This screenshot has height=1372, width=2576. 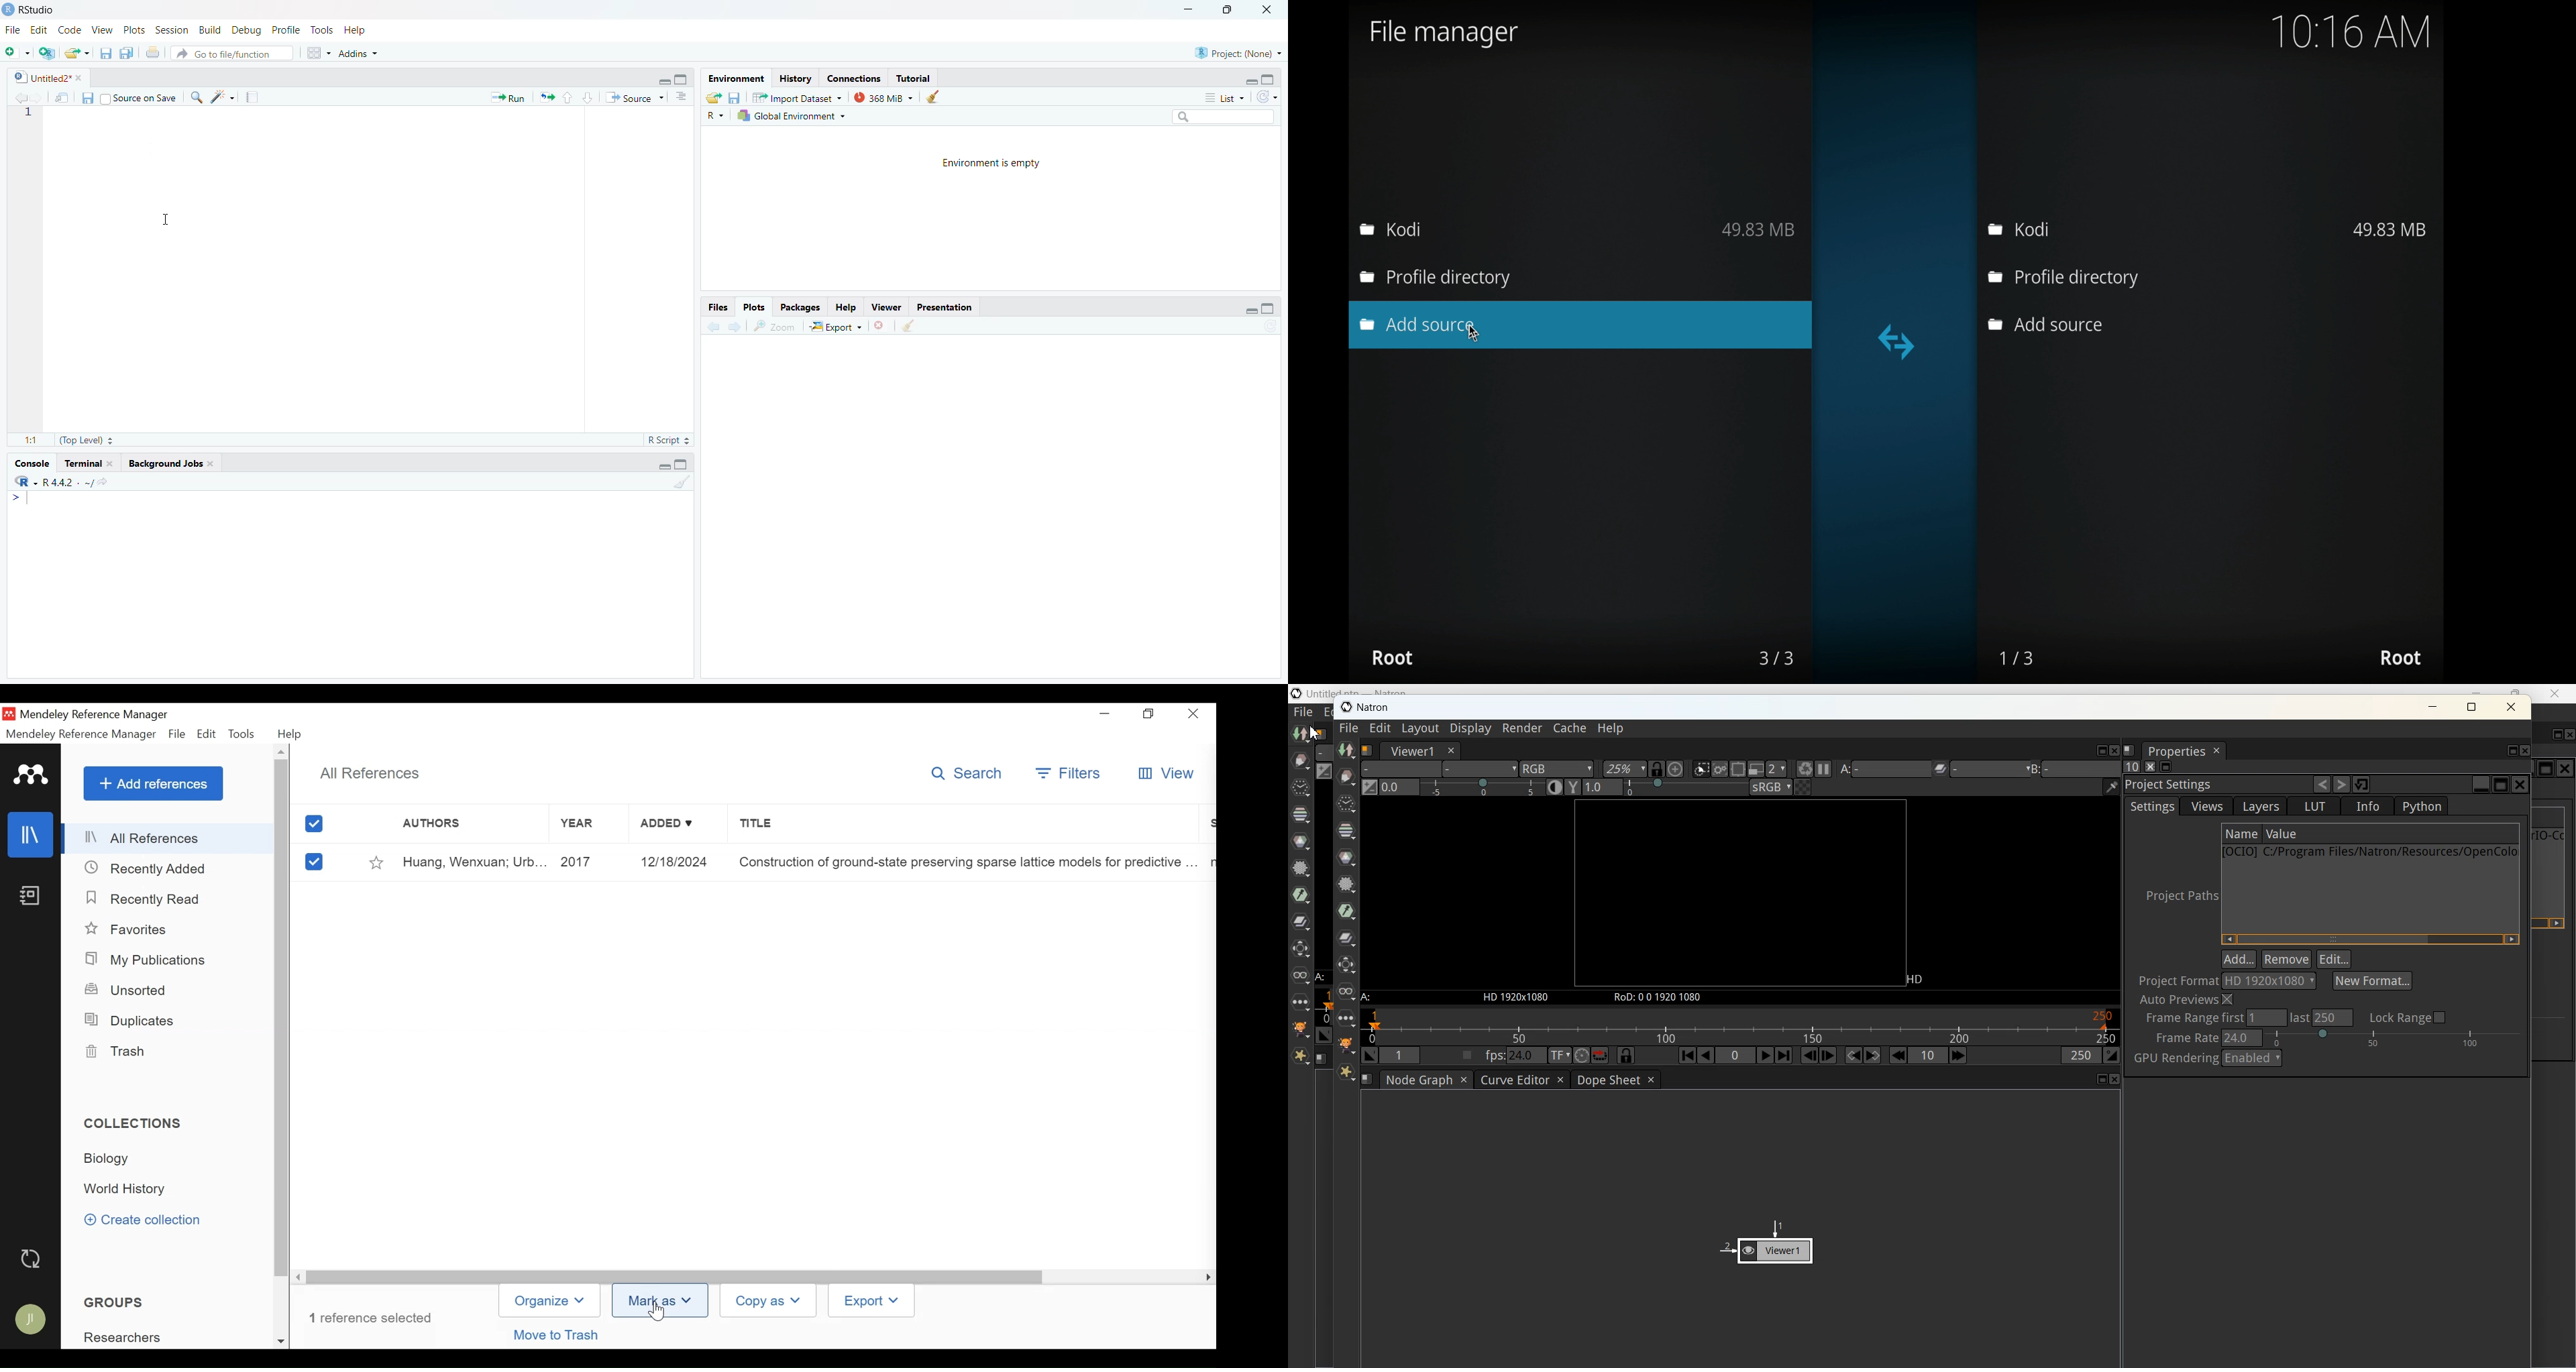 I want to click on search, so click(x=1222, y=116).